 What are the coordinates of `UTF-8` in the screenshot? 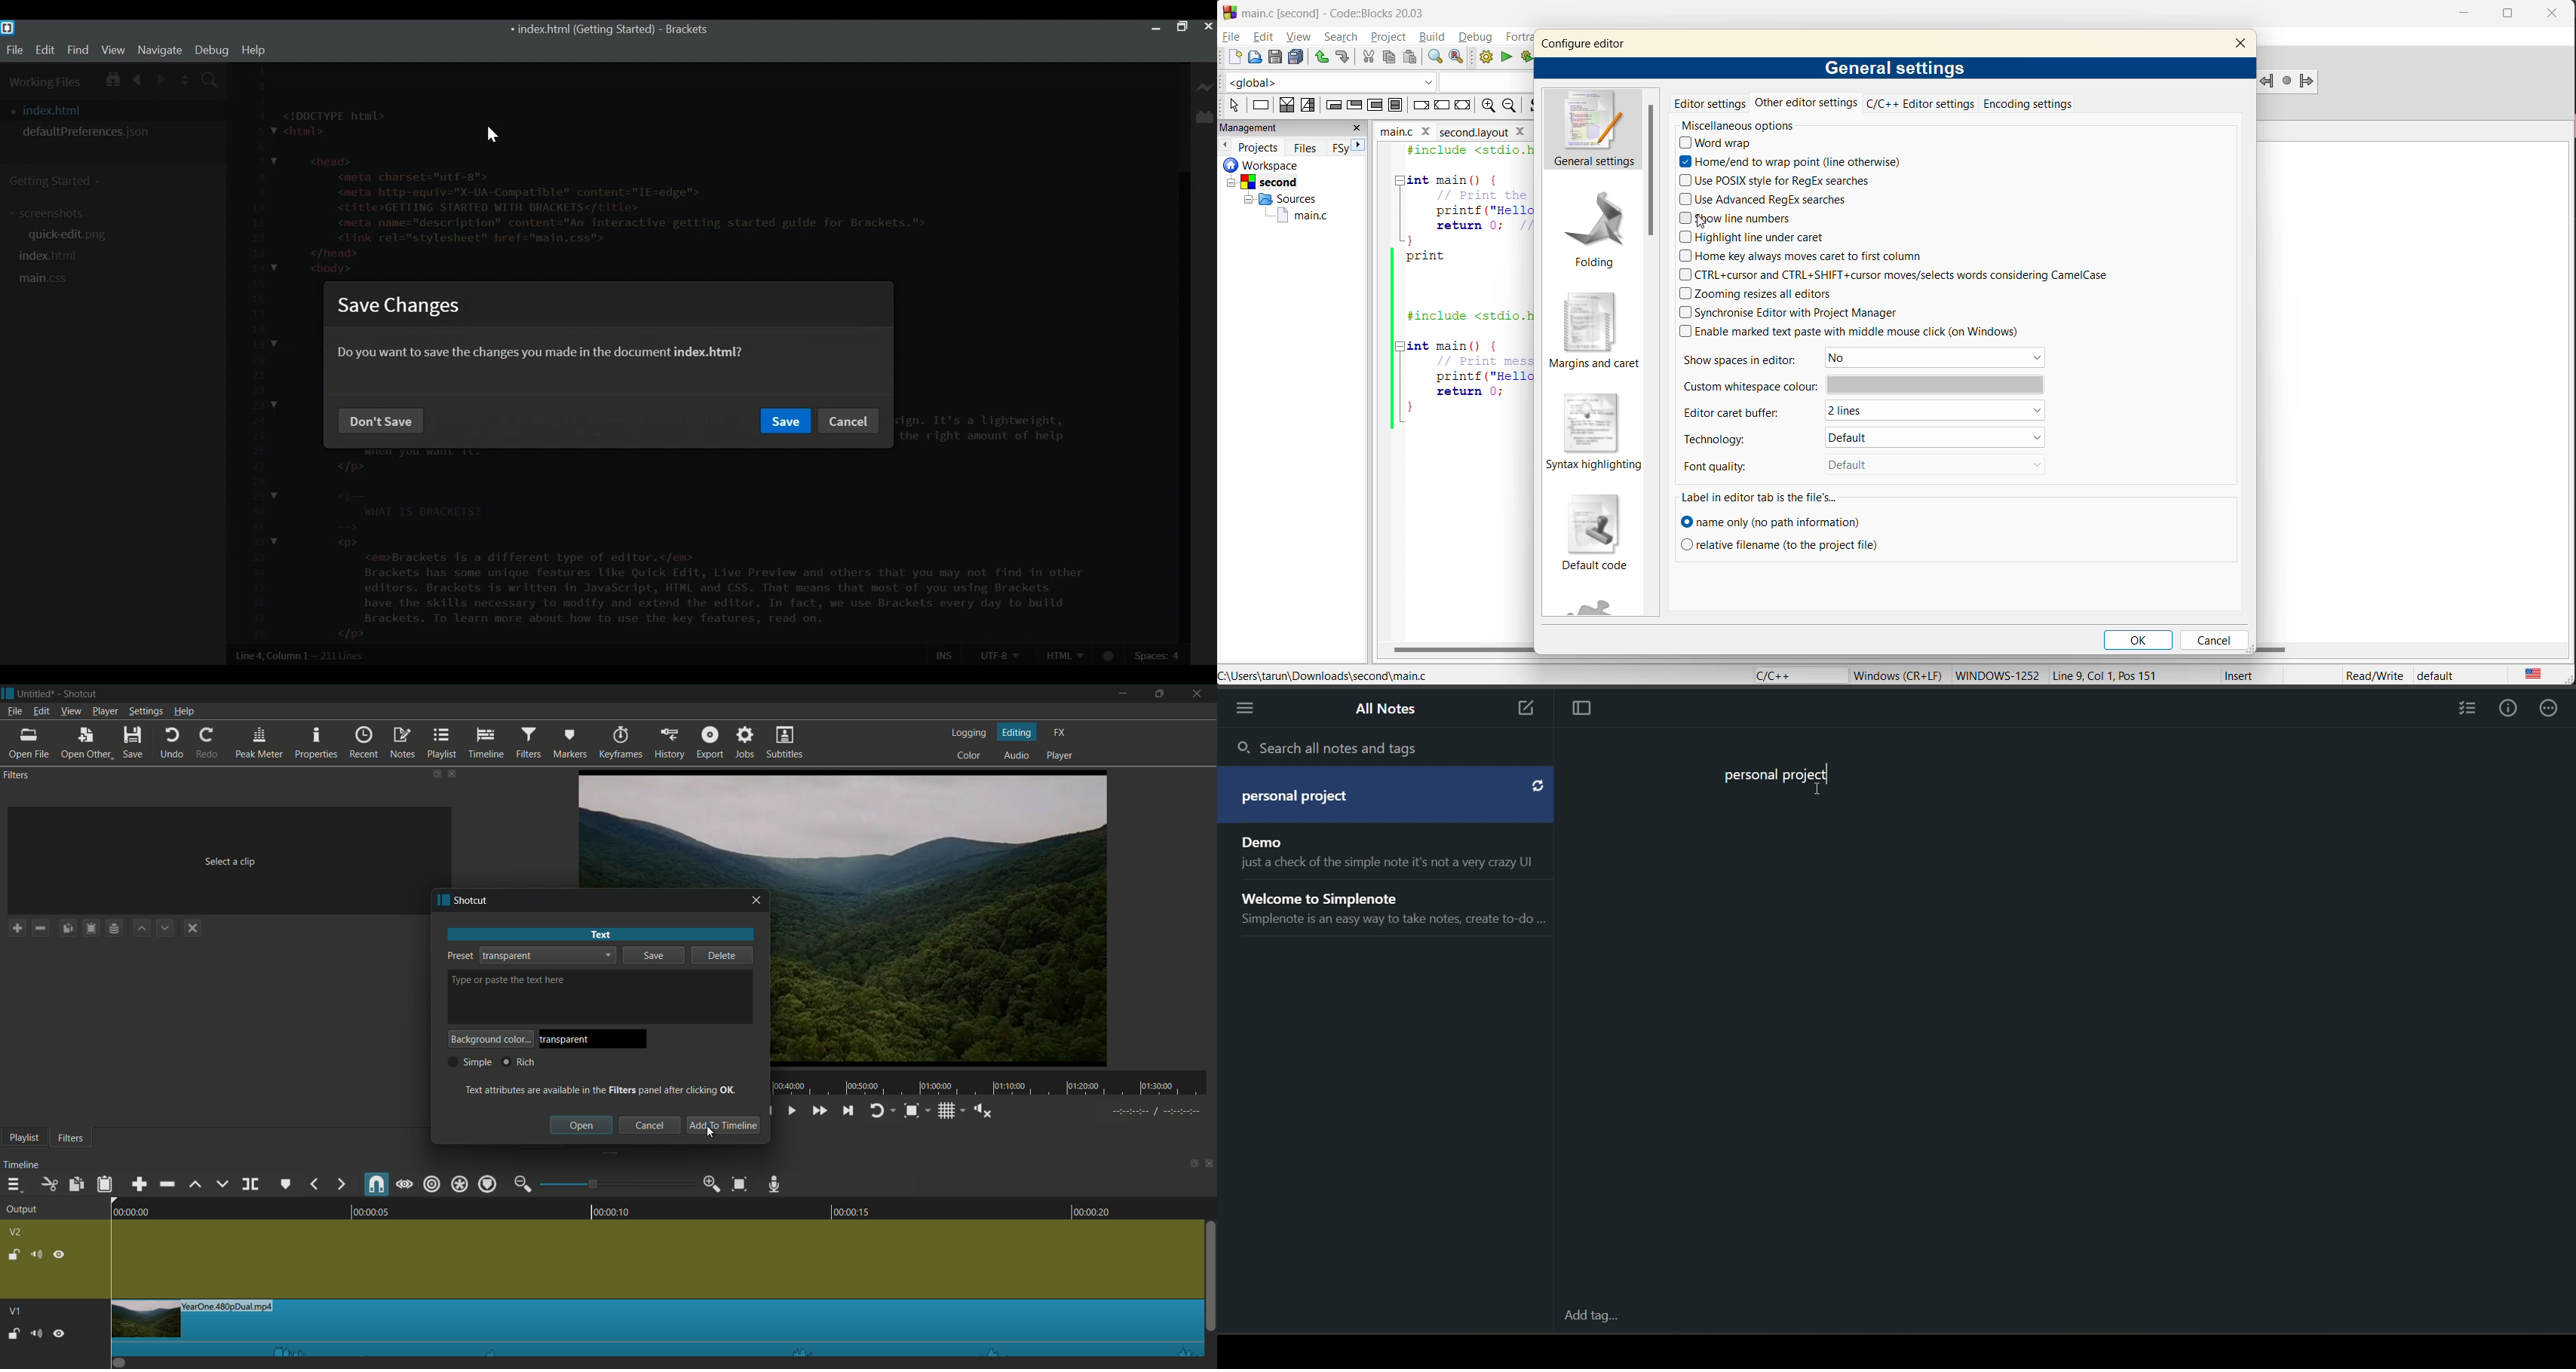 It's located at (999, 654).